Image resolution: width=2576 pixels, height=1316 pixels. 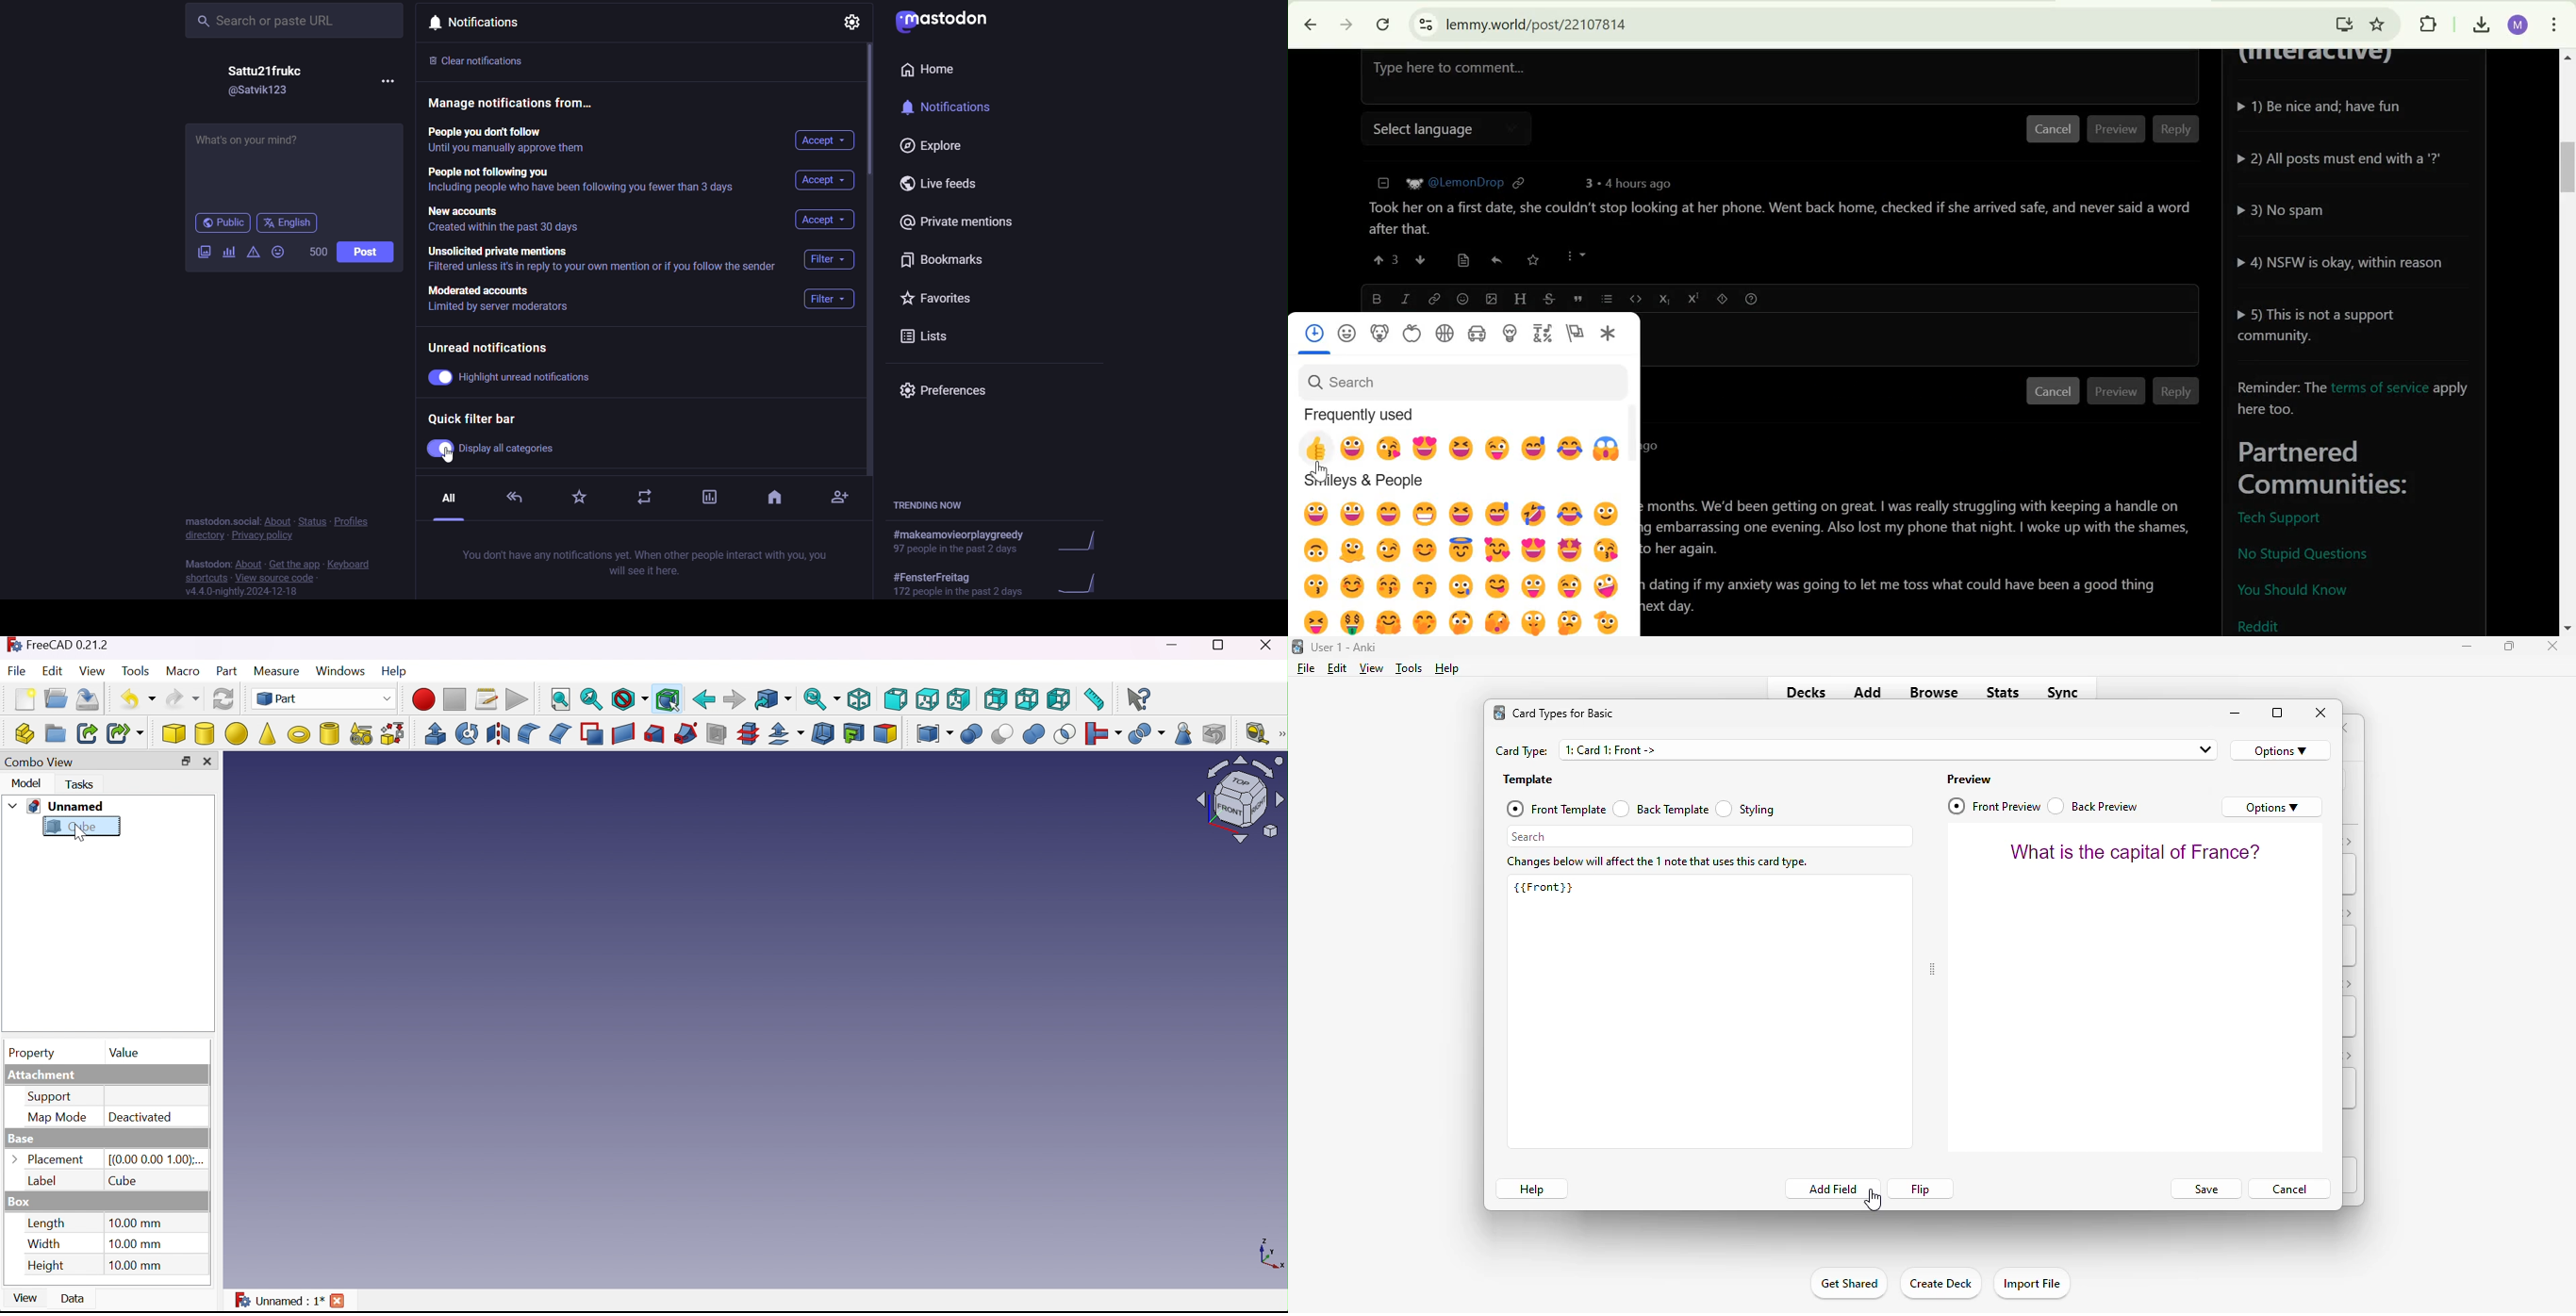 I want to click on word limit, so click(x=315, y=253).